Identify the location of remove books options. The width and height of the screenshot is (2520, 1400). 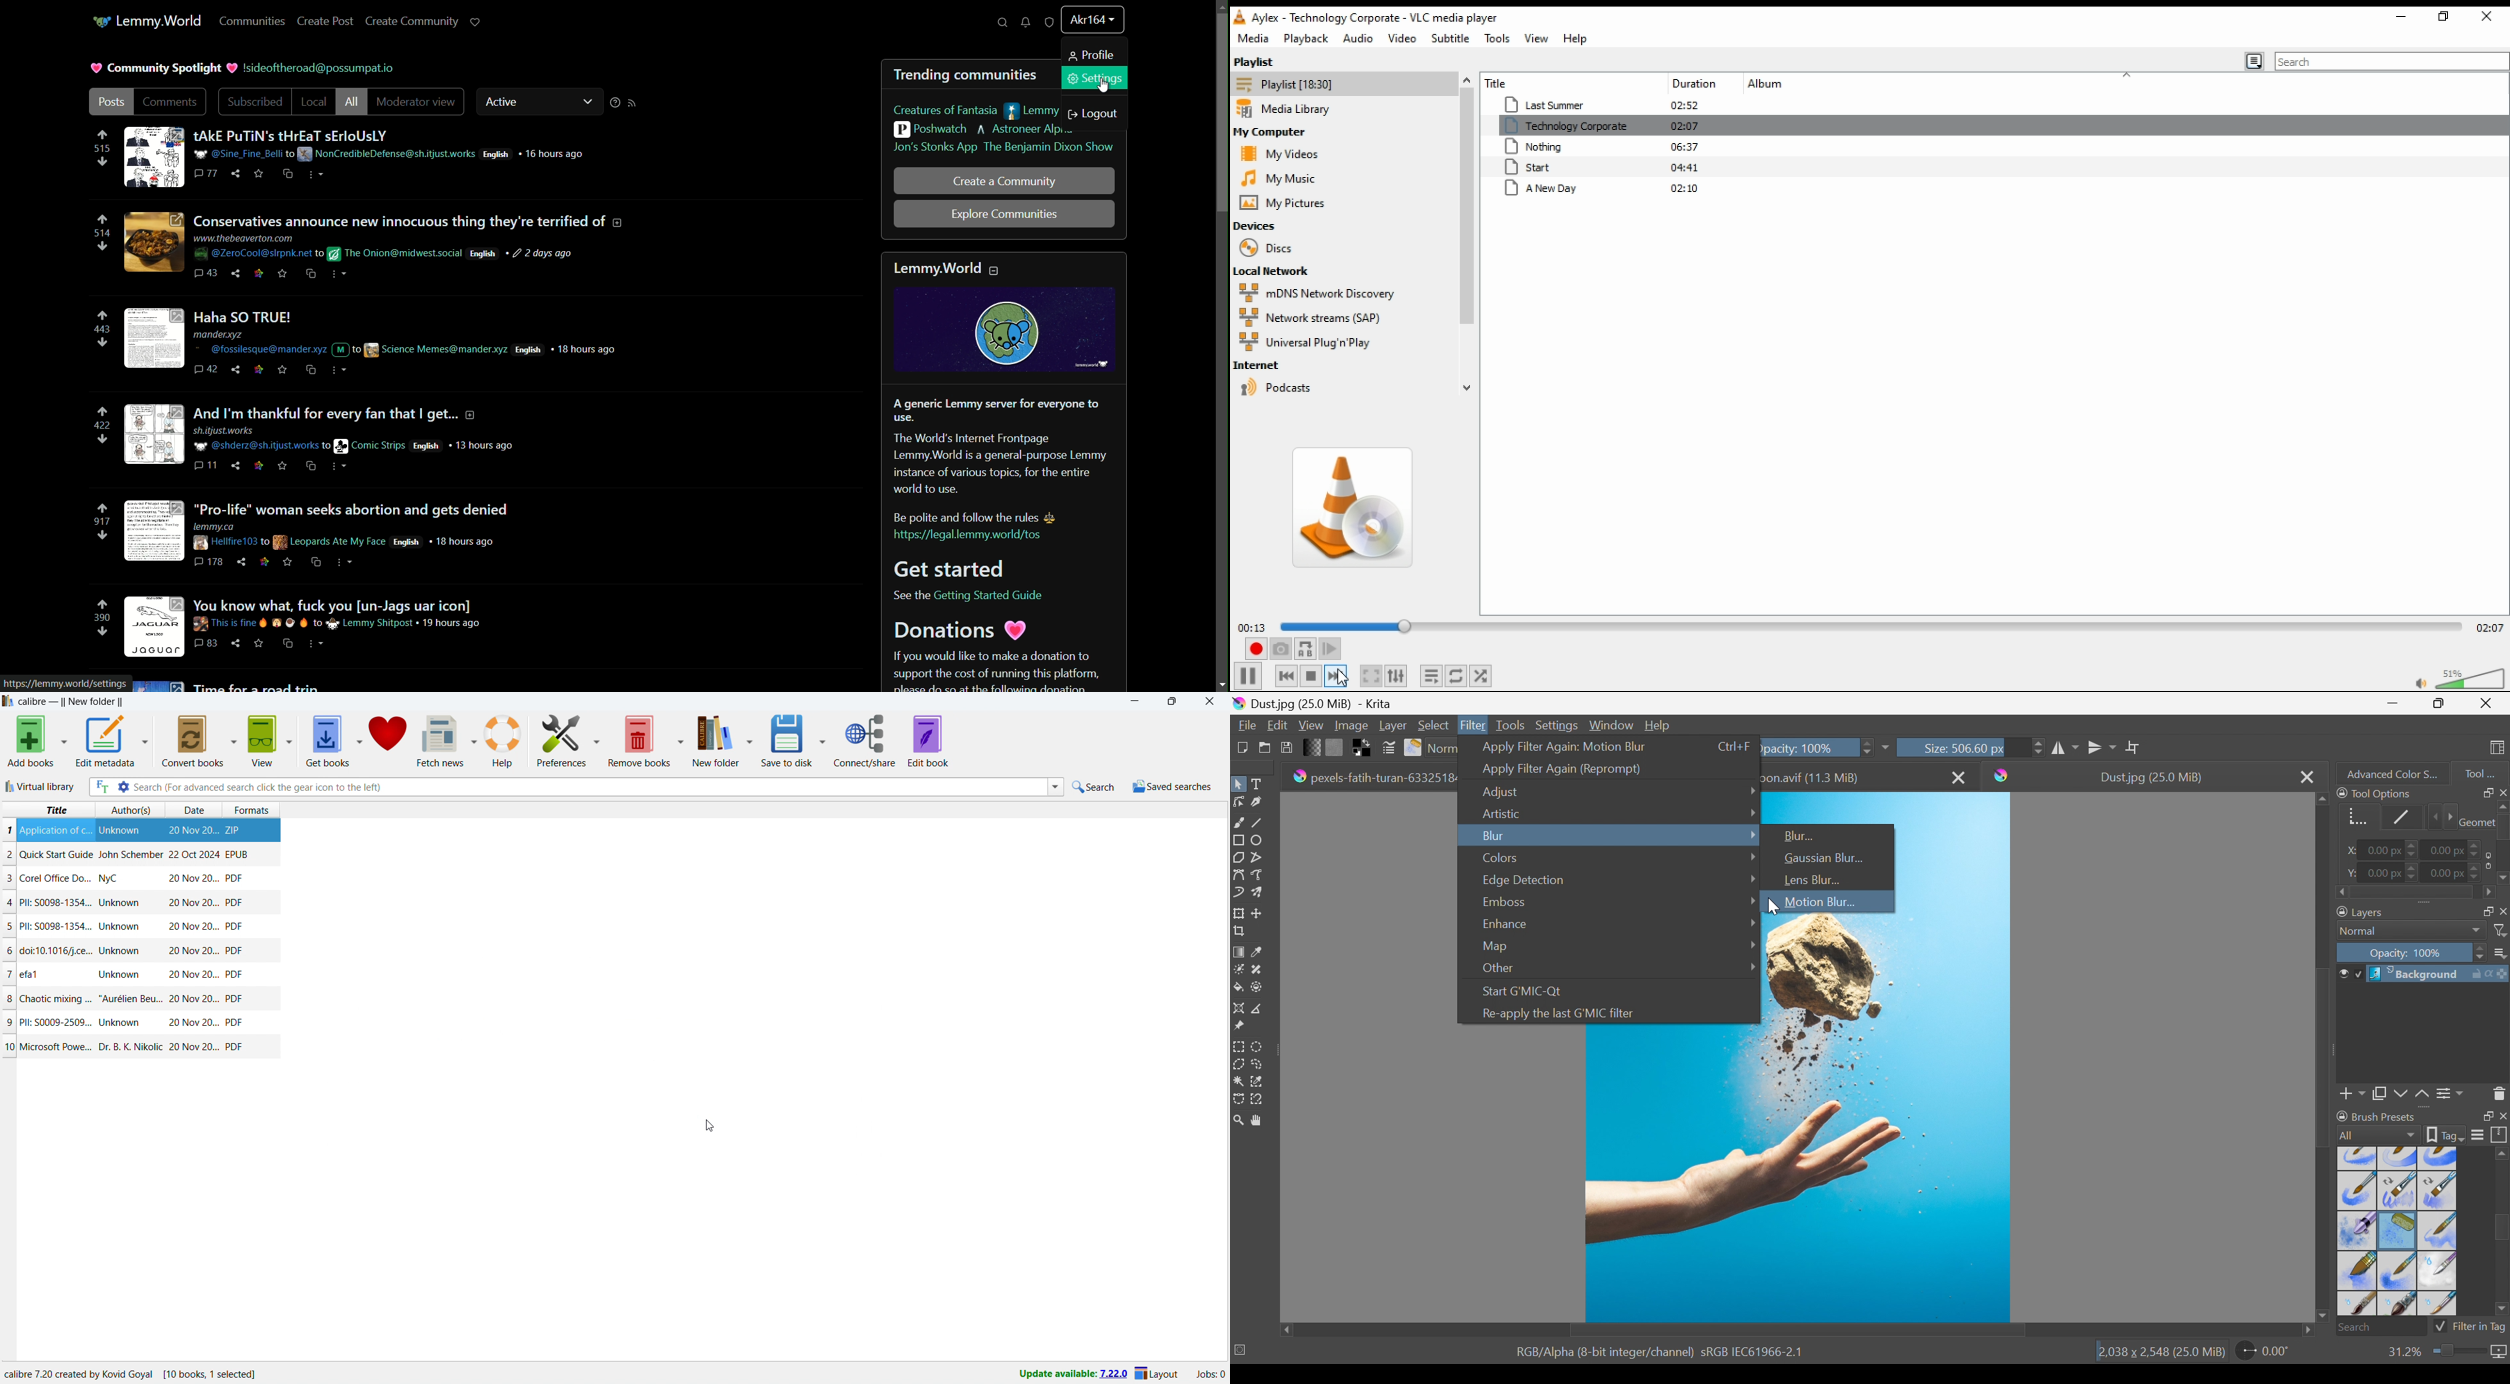
(680, 741).